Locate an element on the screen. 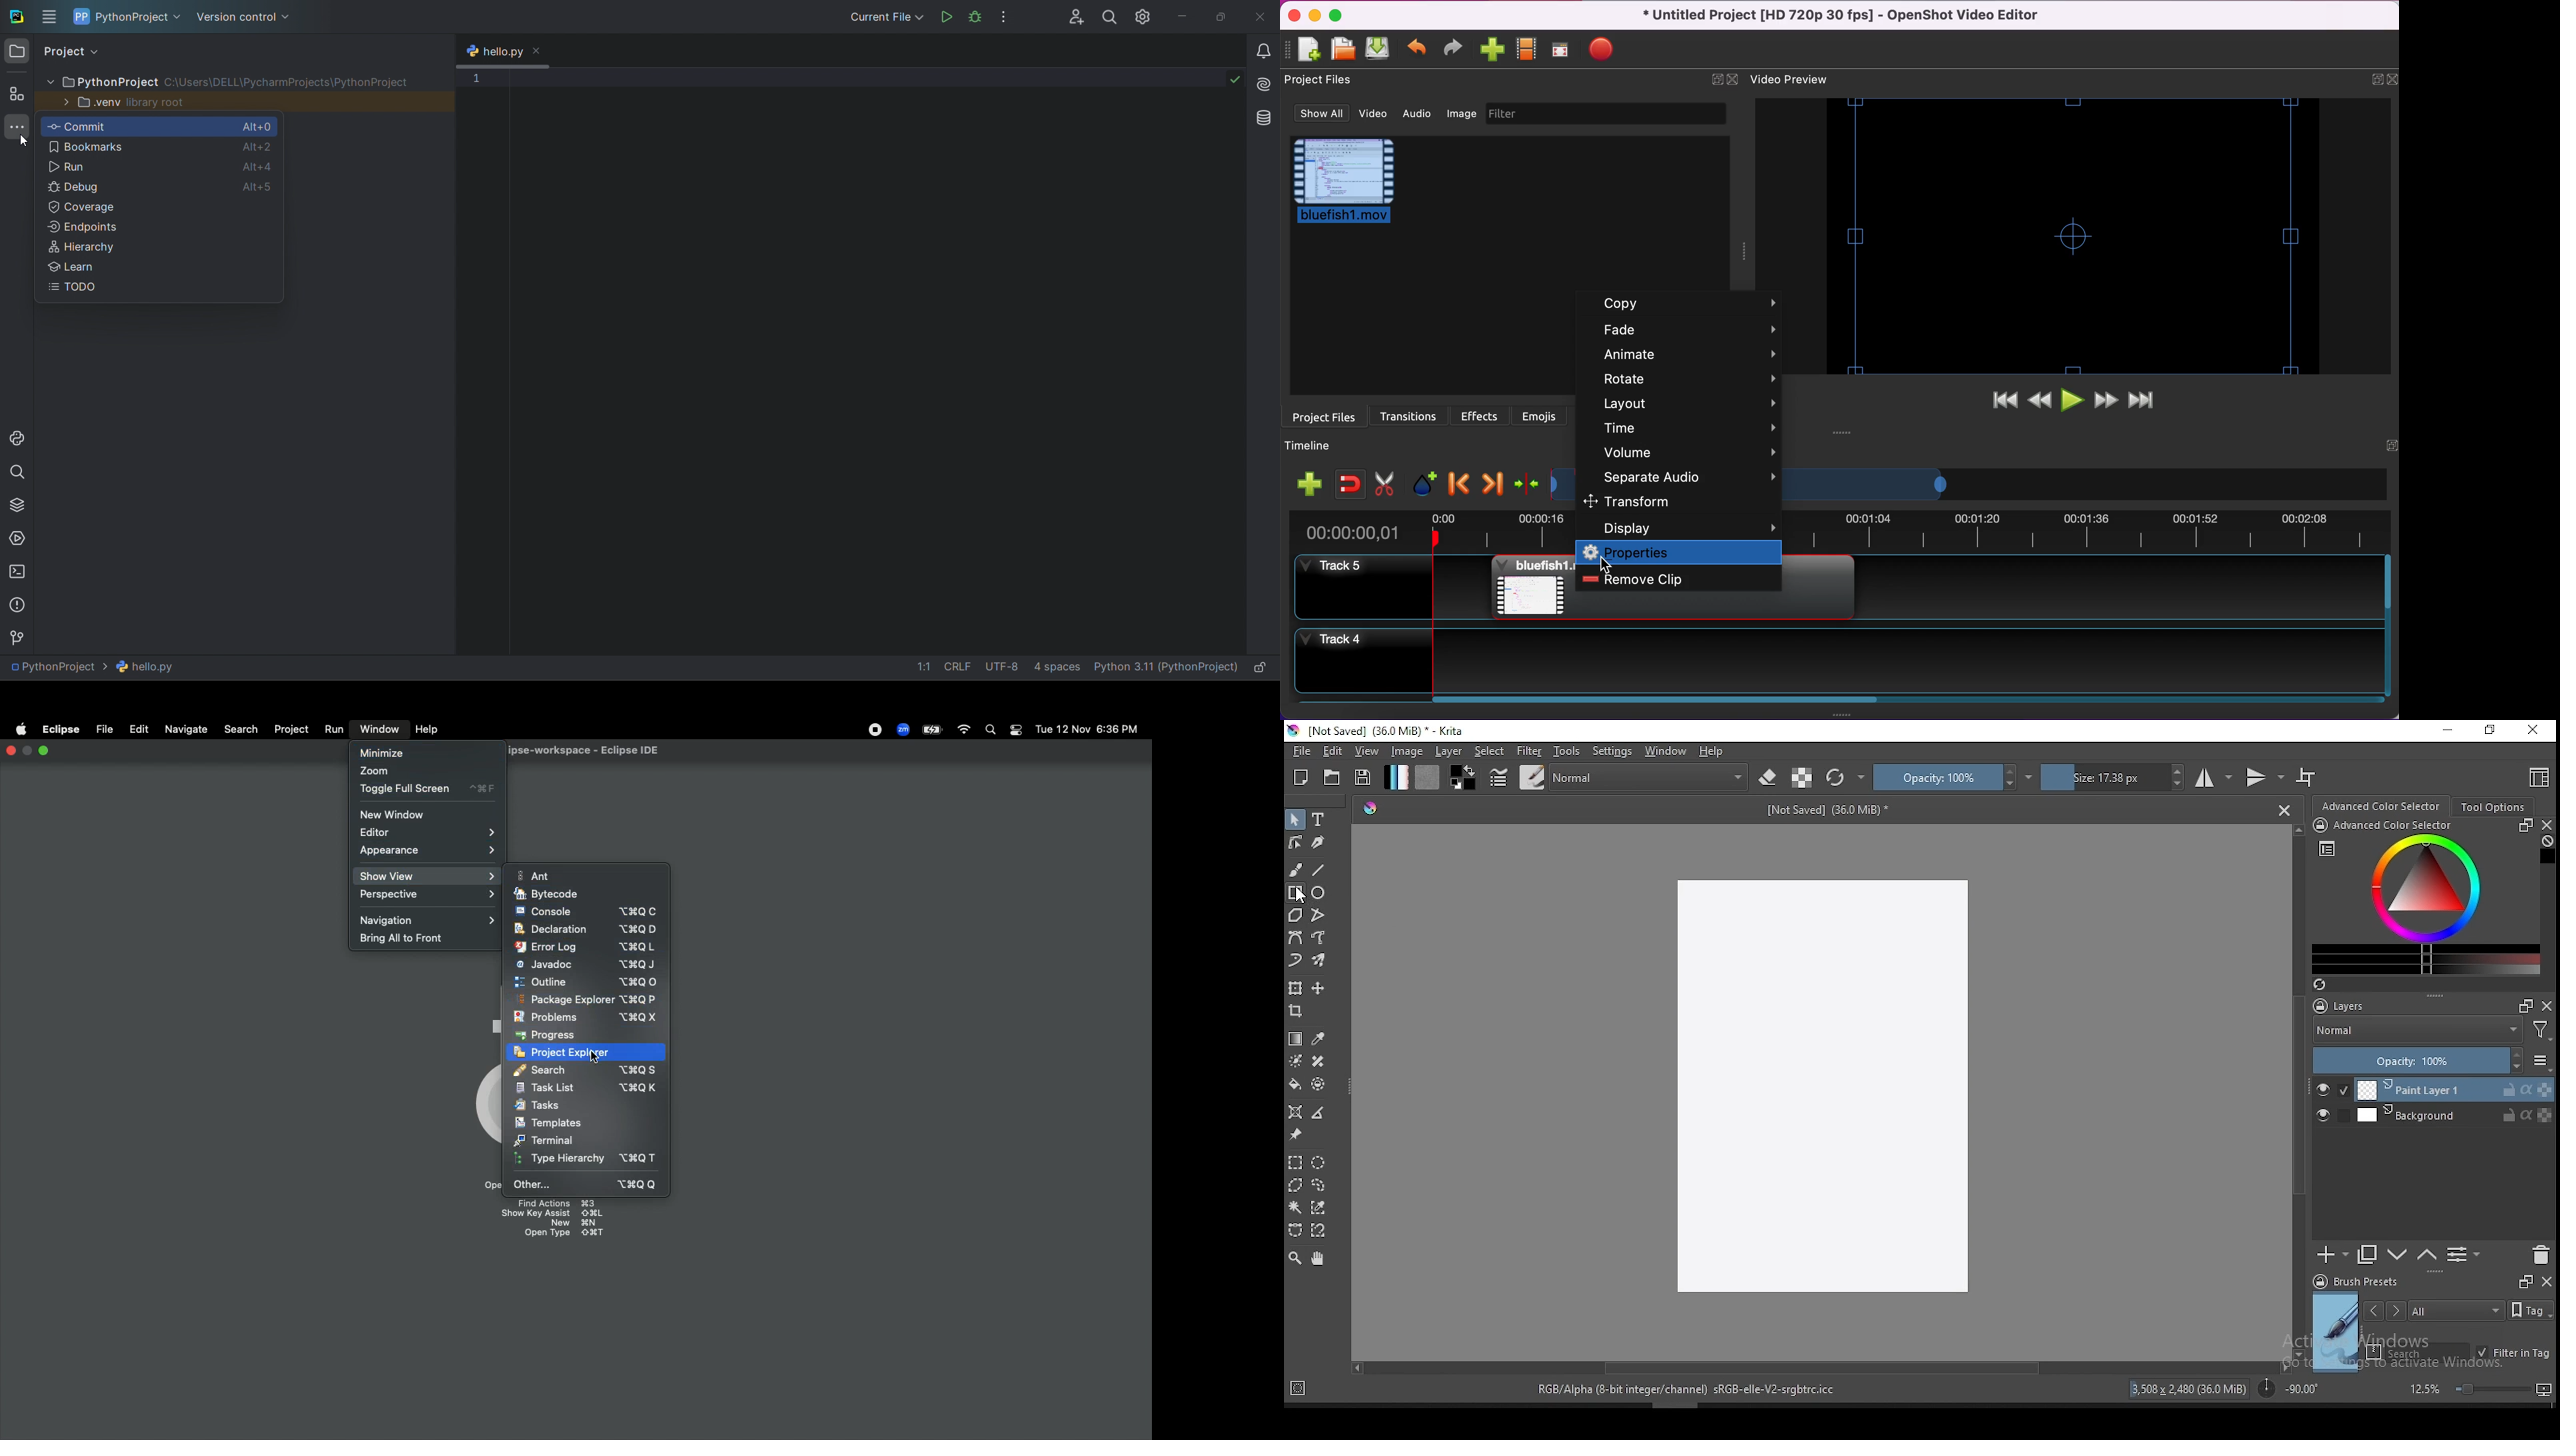  layer is located at coordinates (1450, 751).